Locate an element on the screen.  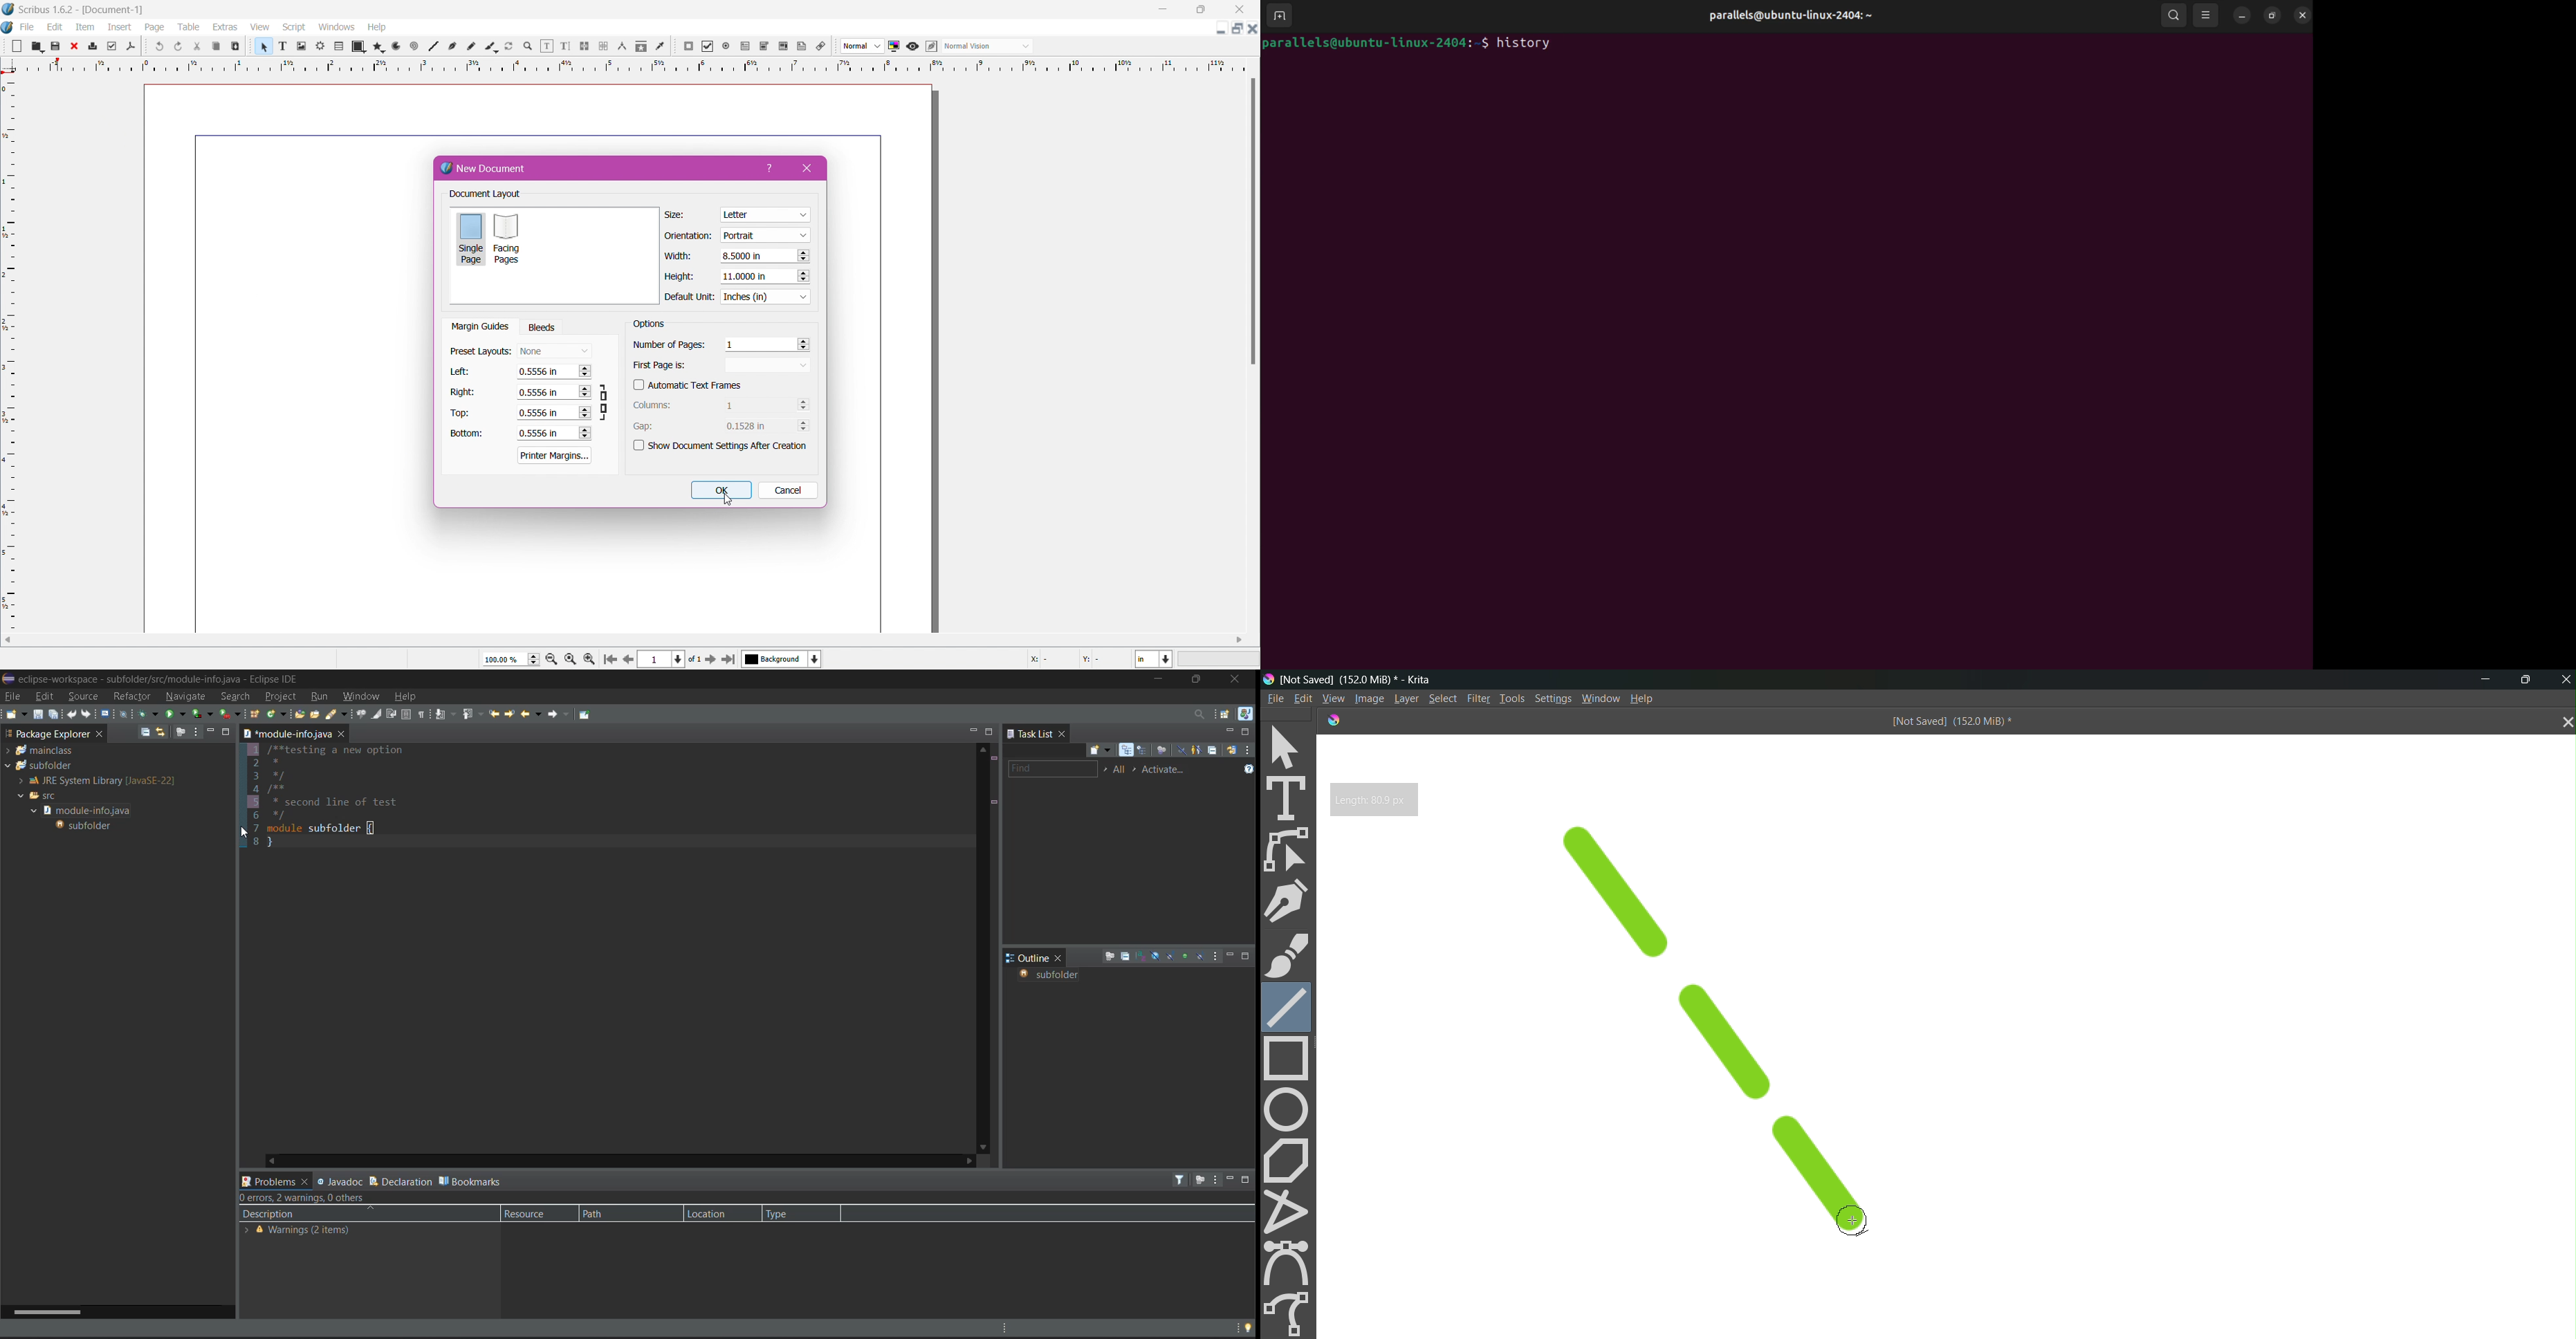
pen is located at coordinates (1290, 901).